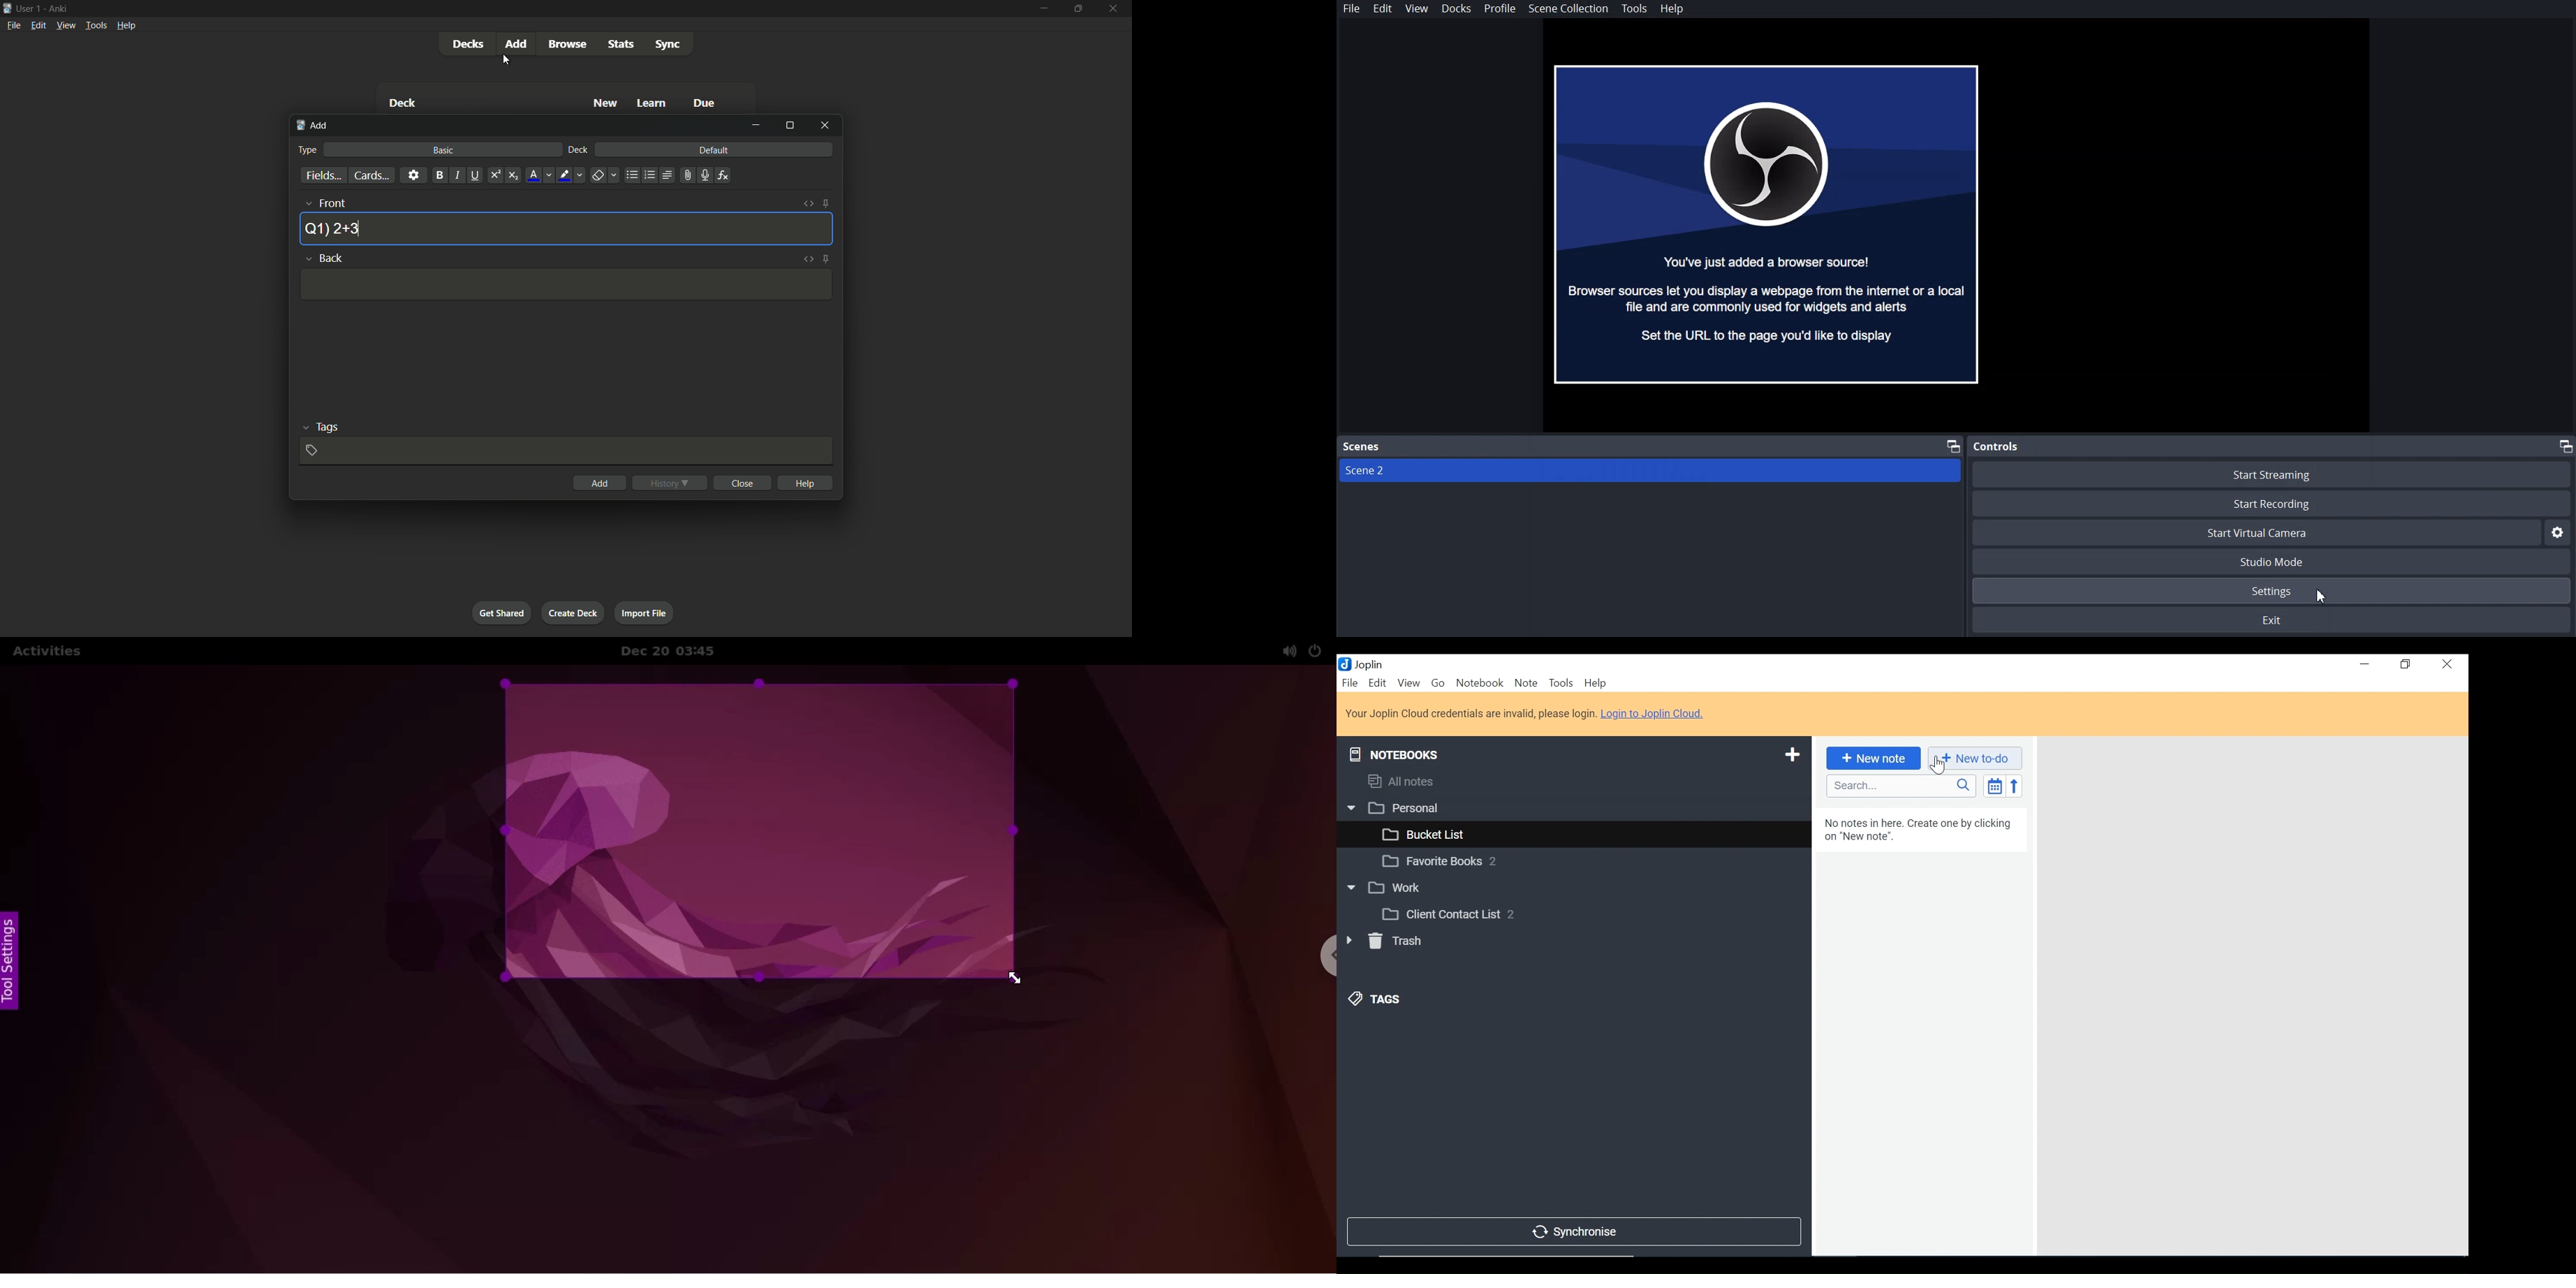 This screenshot has height=1288, width=2576. I want to click on history, so click(670, 483).